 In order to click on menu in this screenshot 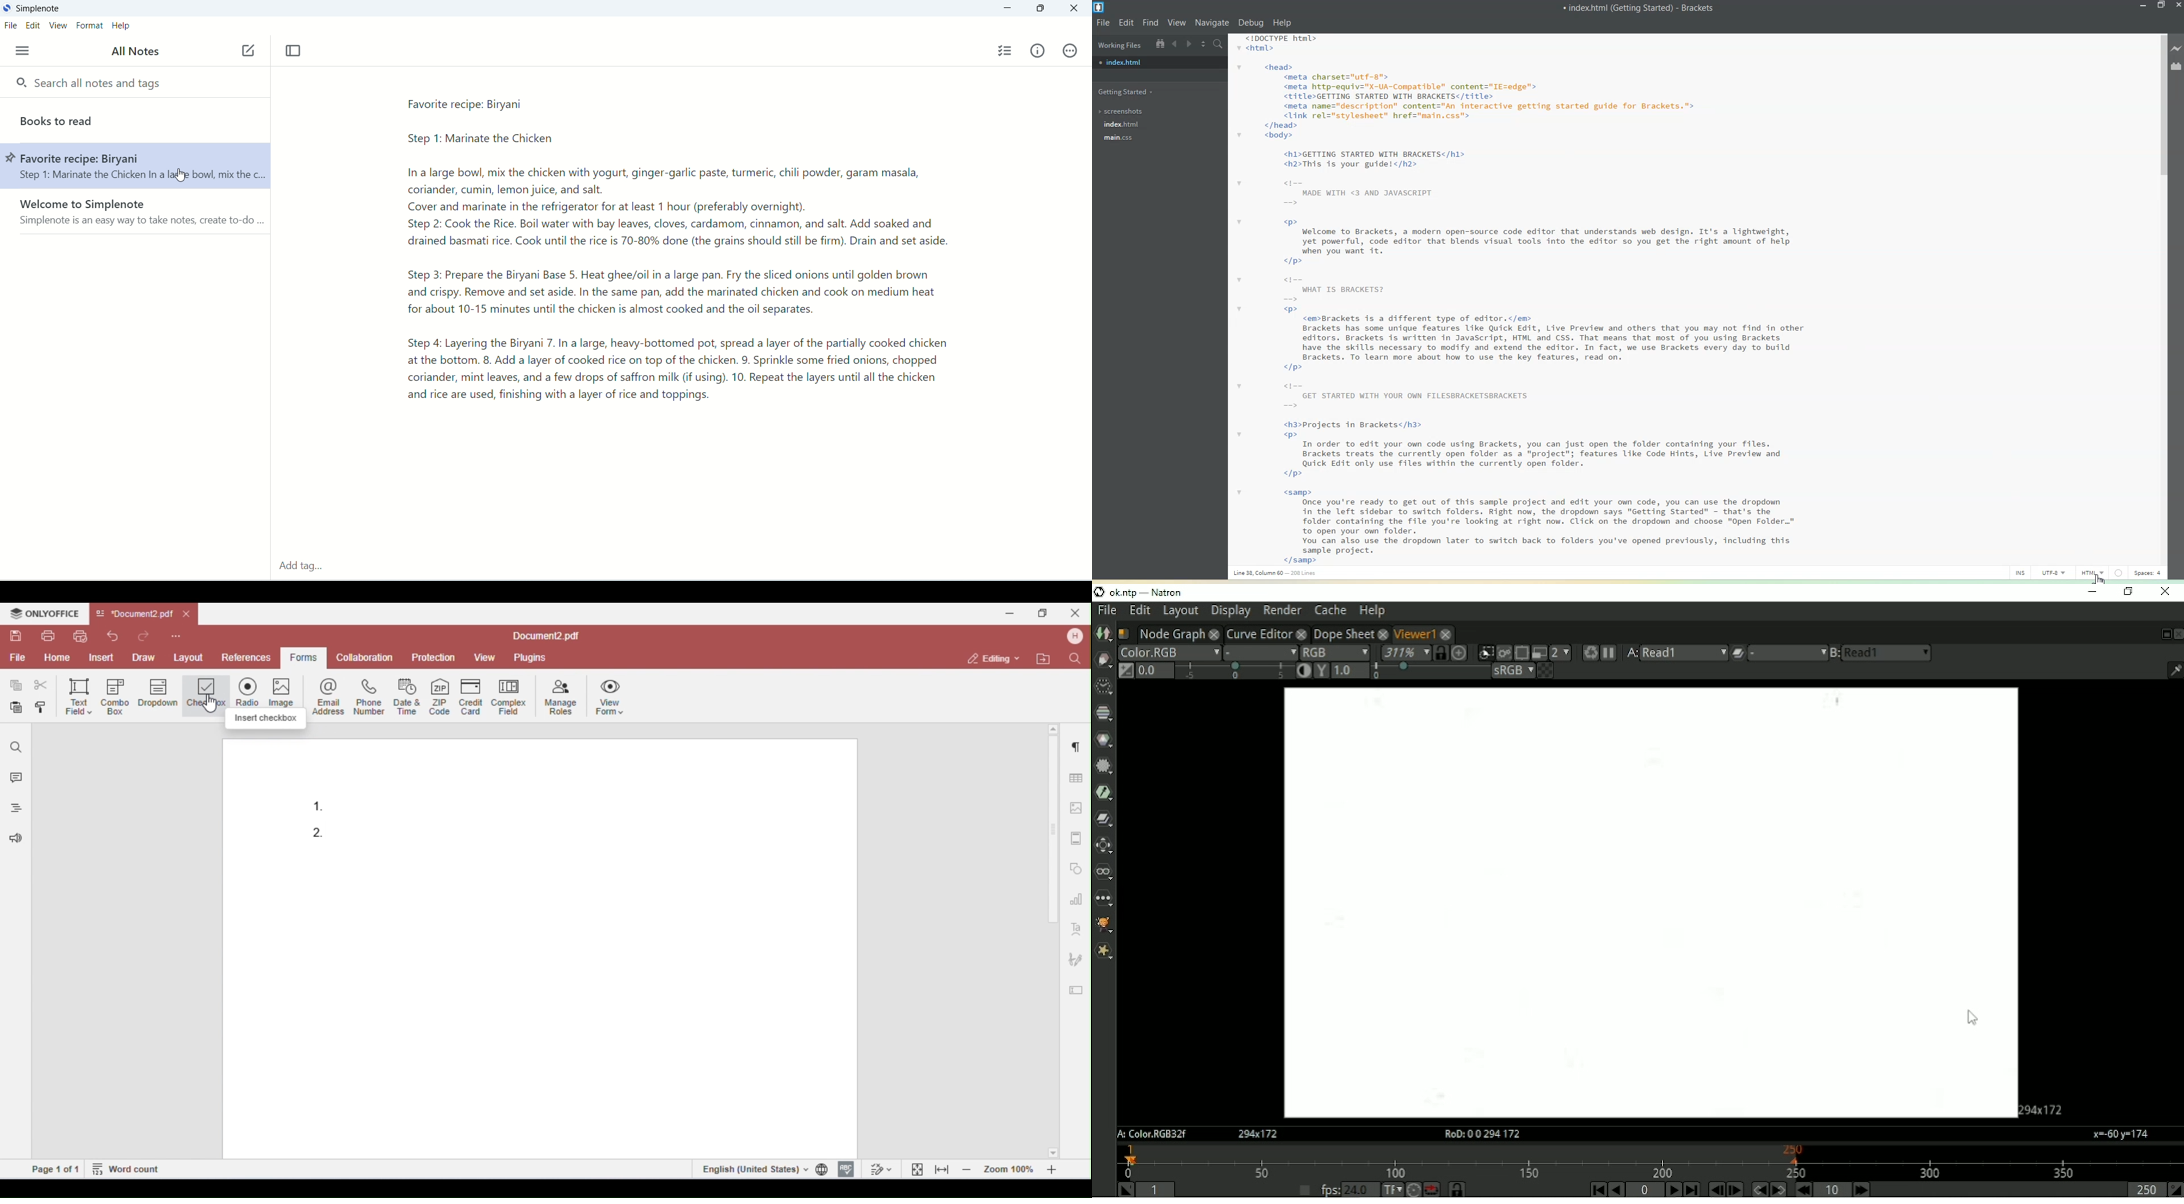, I will do `click(19, 51)`.